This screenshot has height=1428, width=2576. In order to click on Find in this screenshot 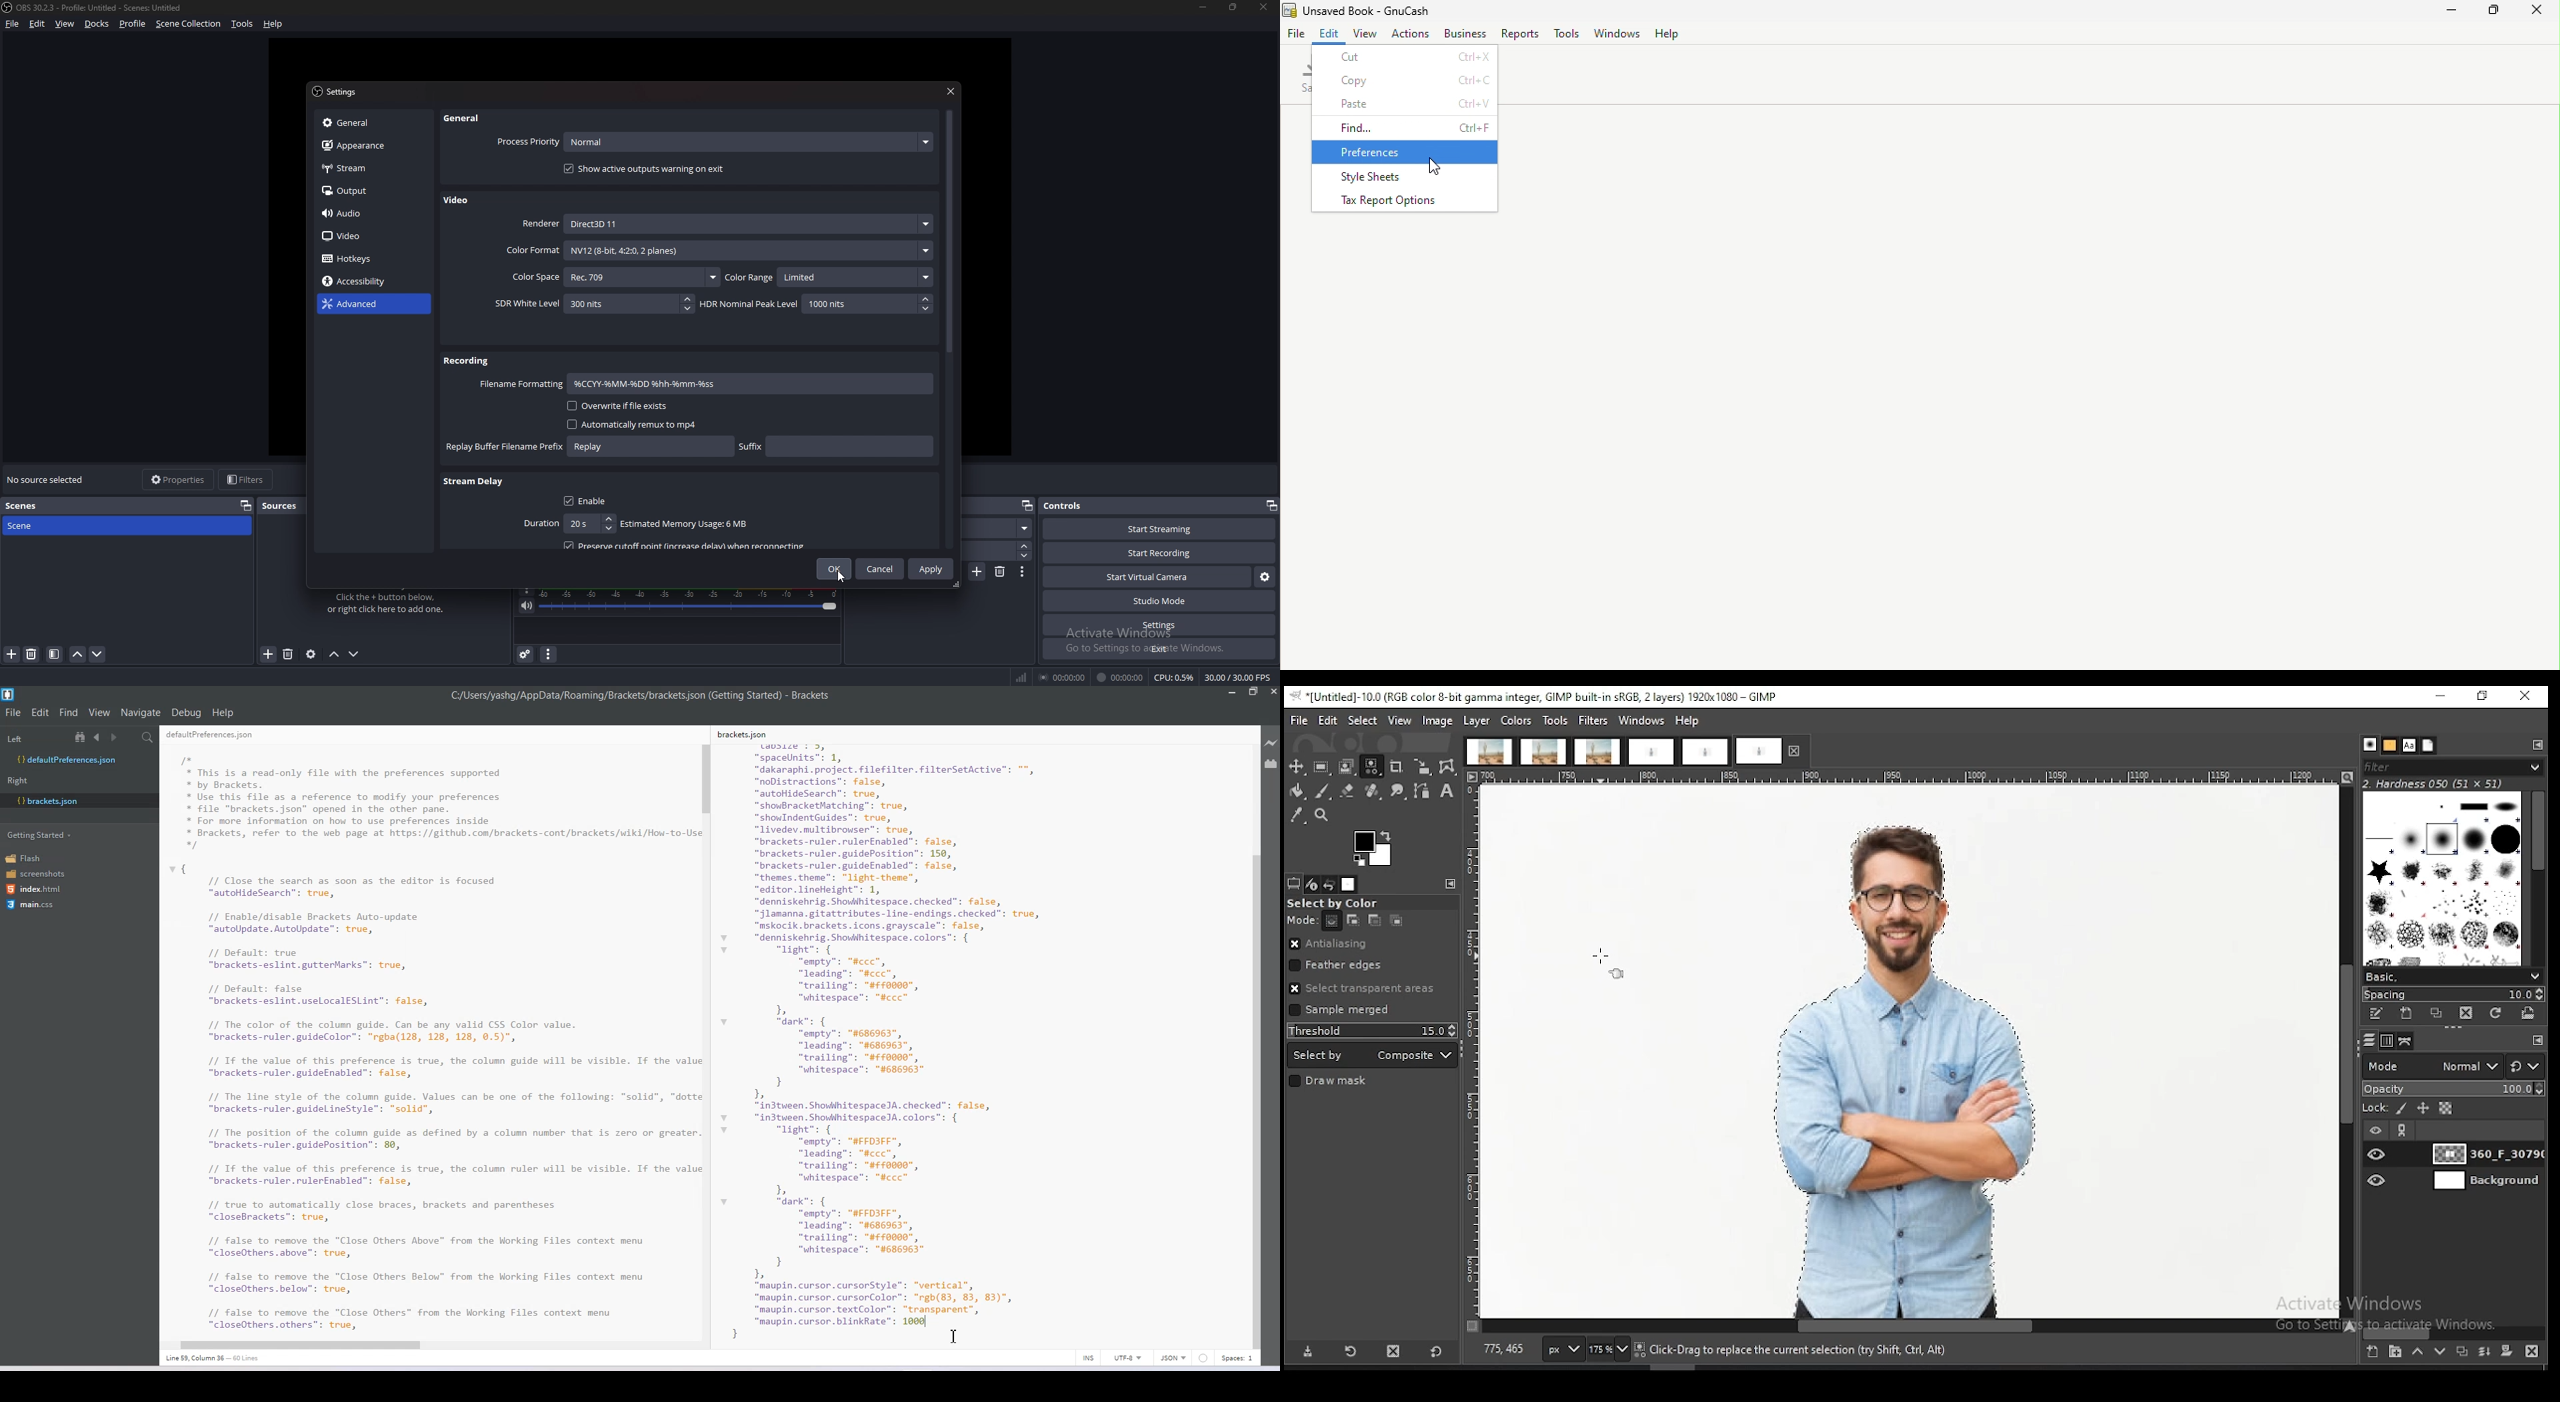, I will do `click(1406, 129)`.